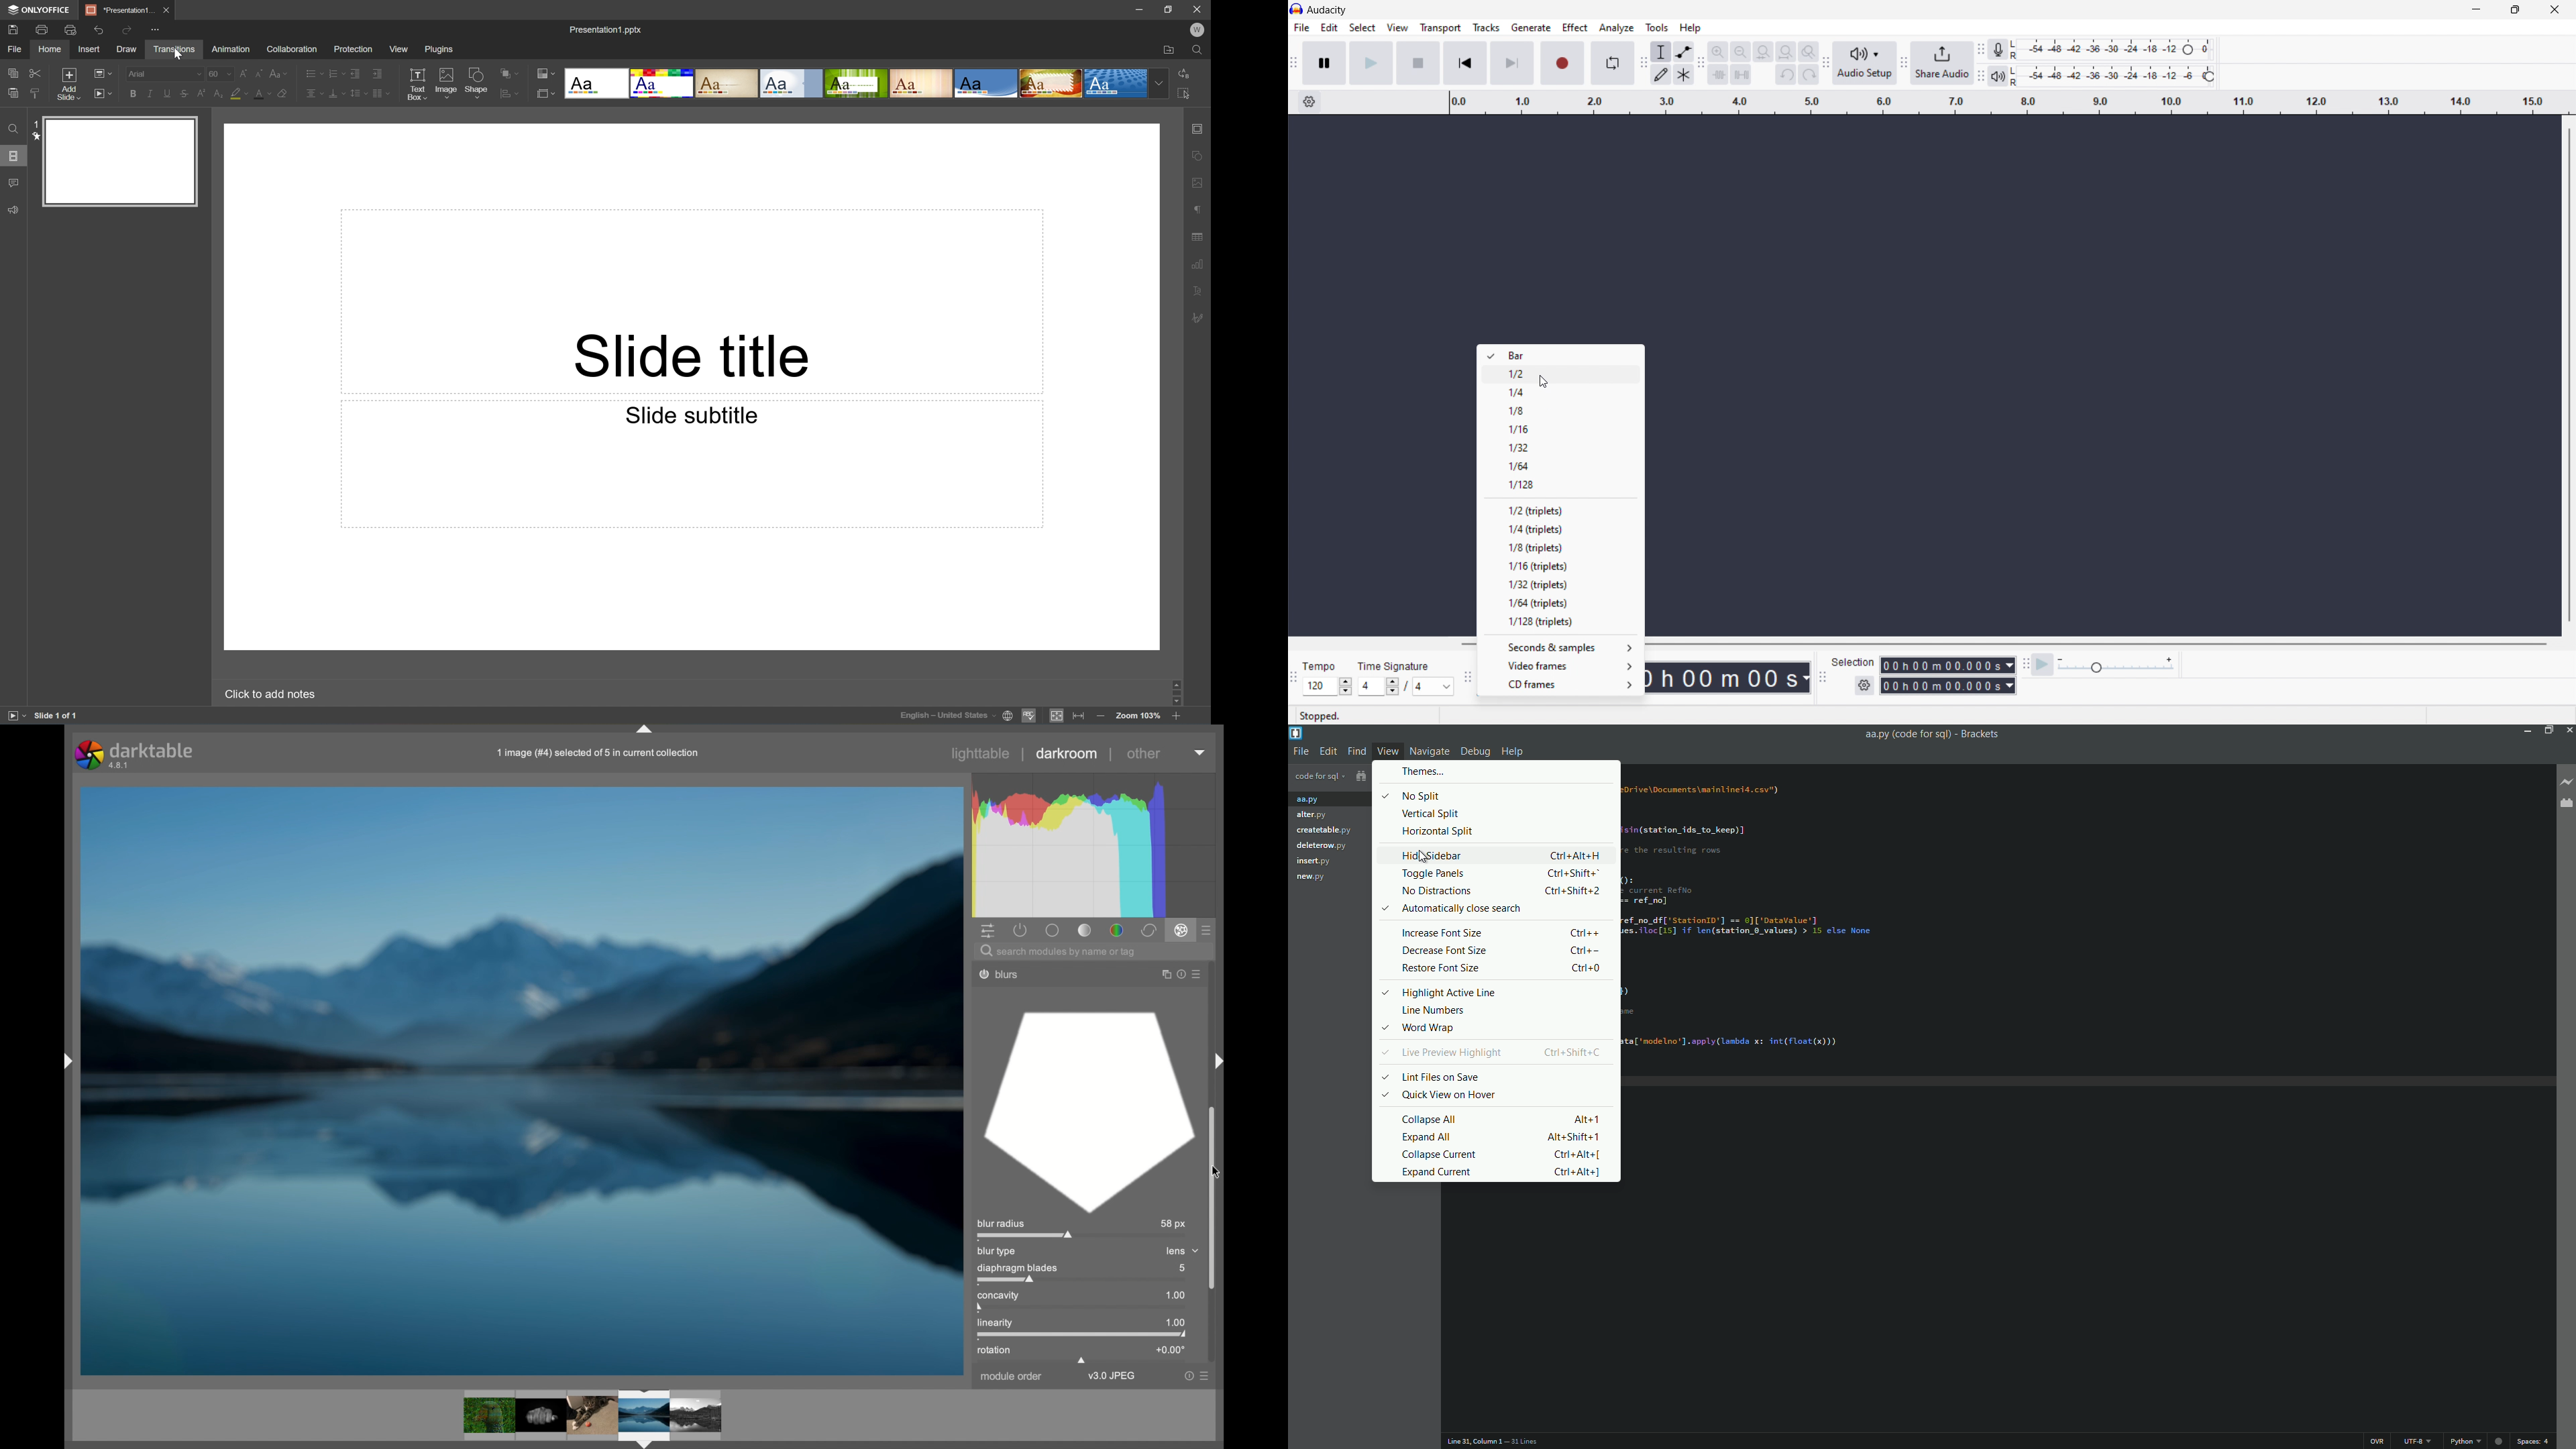 The height and width of the screenshot is (1456, 2576). Describe the element at coordinates (1423, 857) in the screenshot. I see `Cursor` at that location.